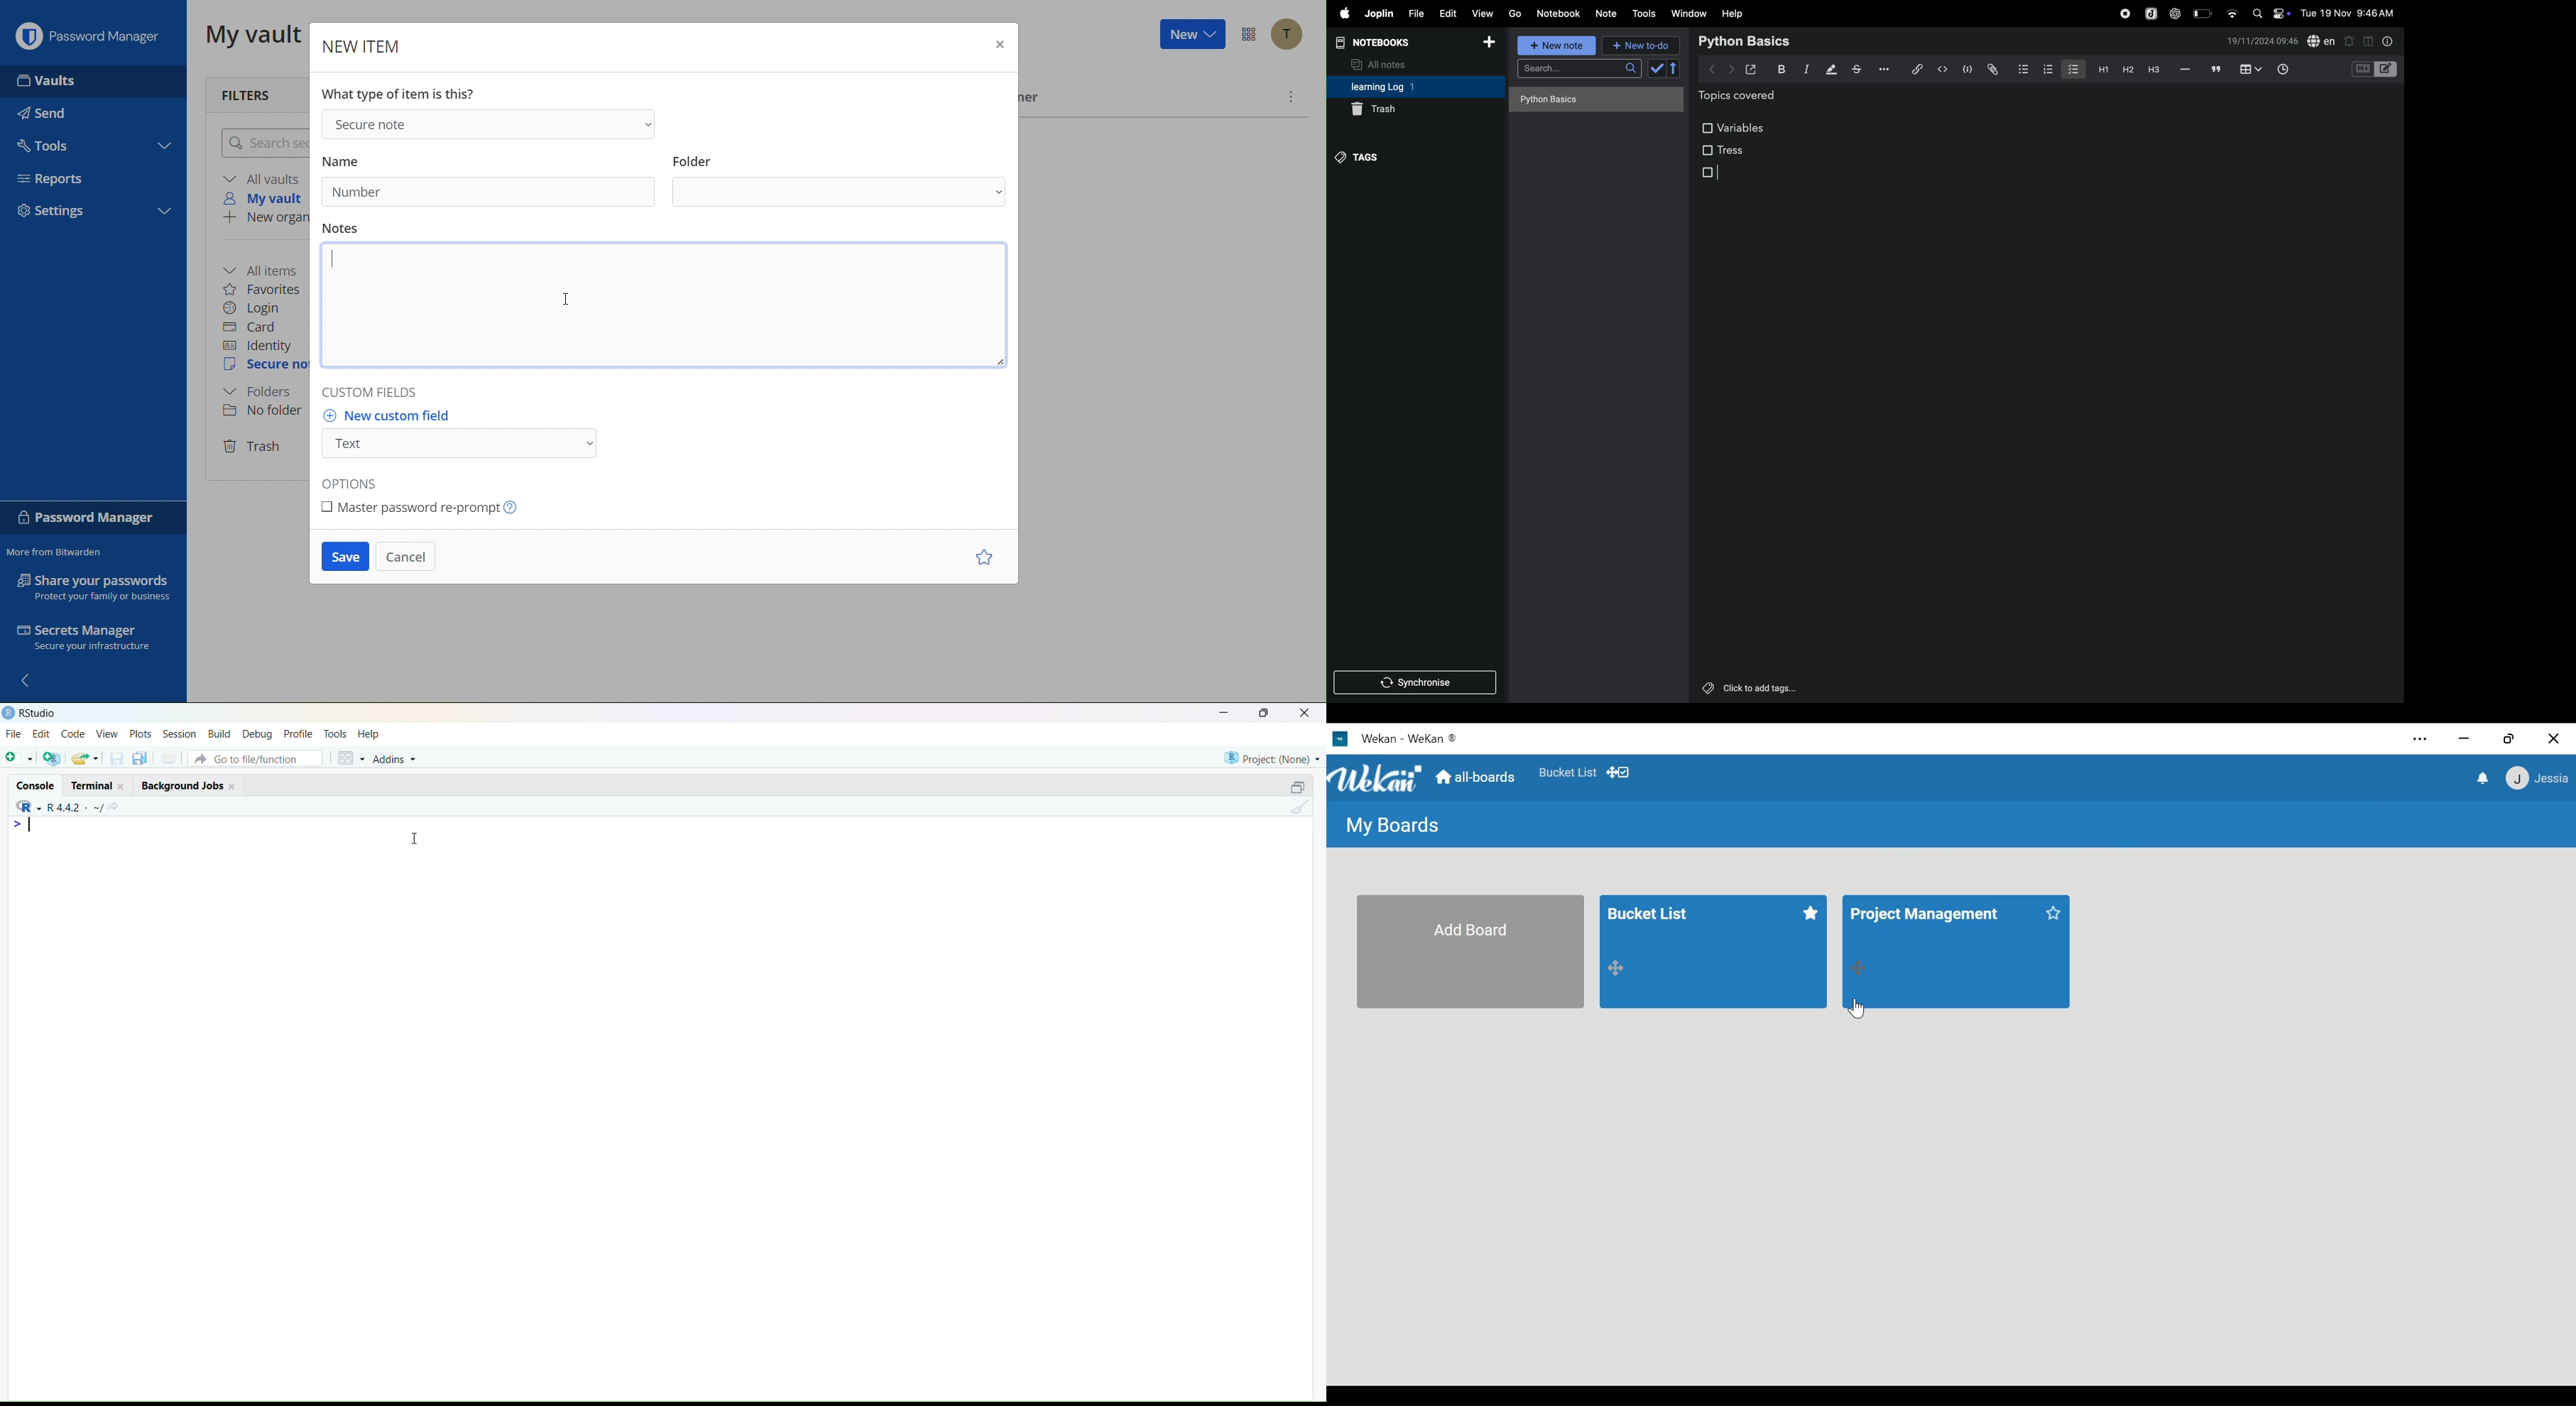  I want to click on comment, so click(2216, 70).